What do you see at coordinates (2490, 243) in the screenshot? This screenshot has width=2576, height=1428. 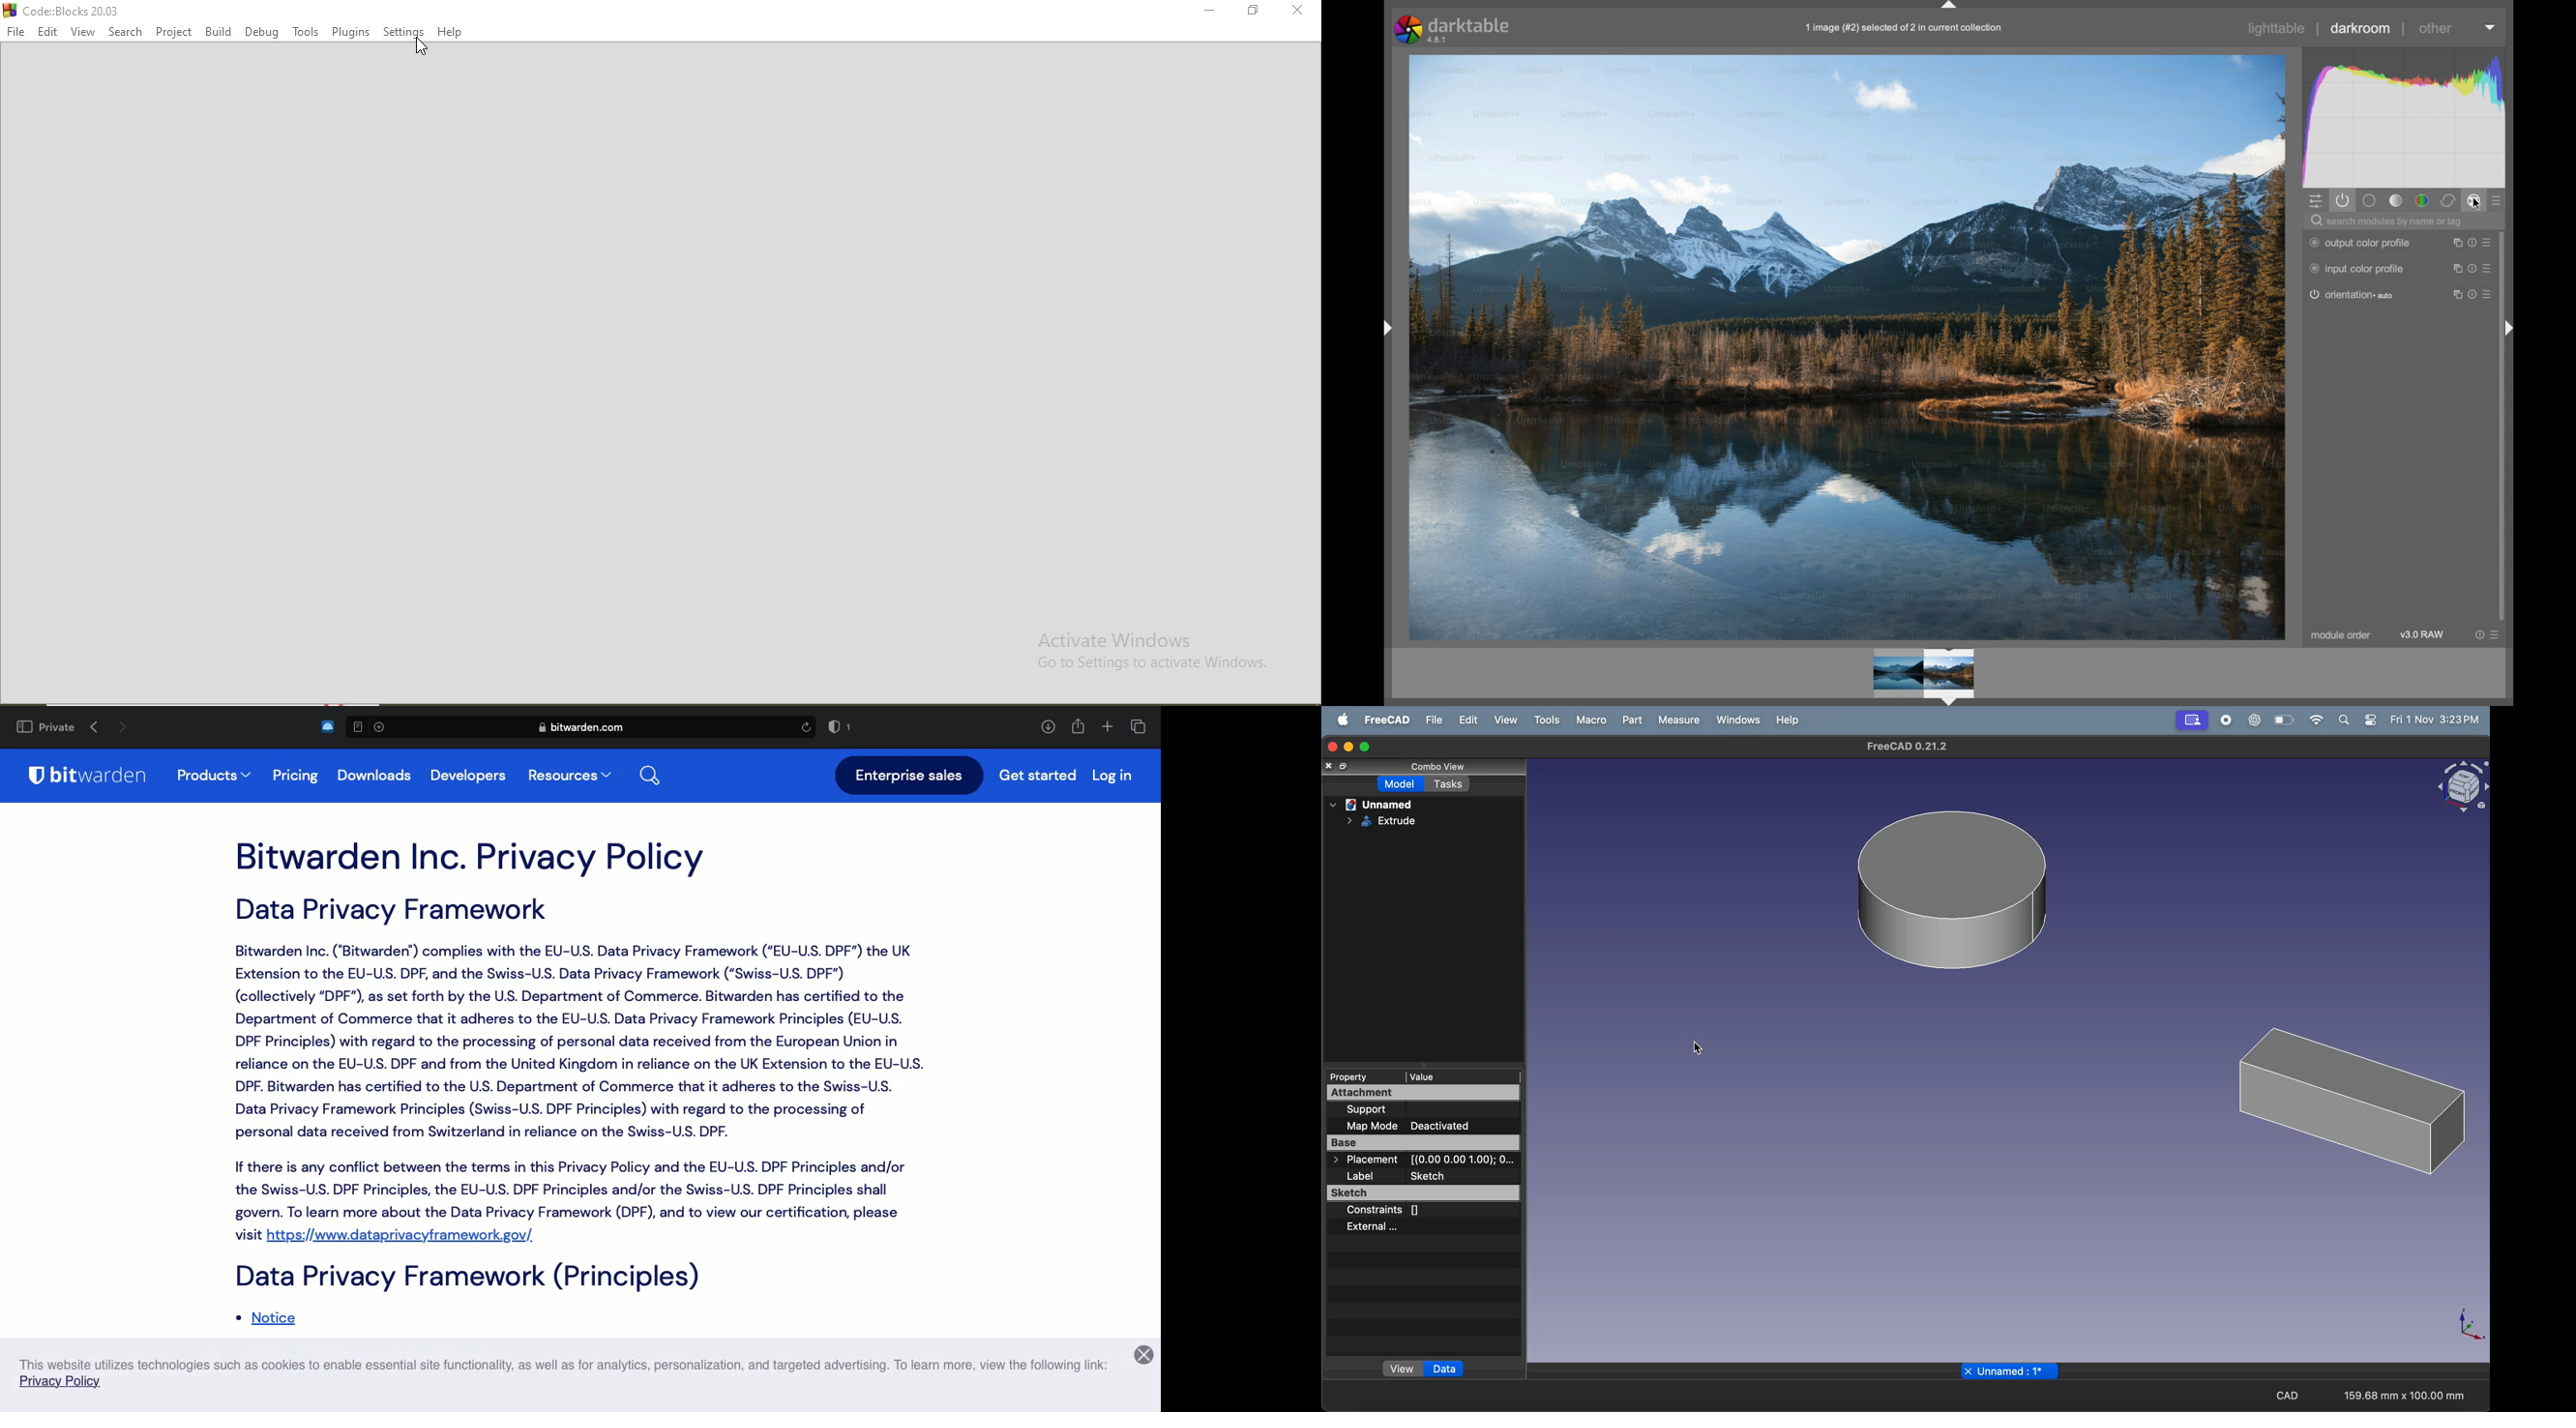 I see `resize handle` at bounding box center [2490, 243].